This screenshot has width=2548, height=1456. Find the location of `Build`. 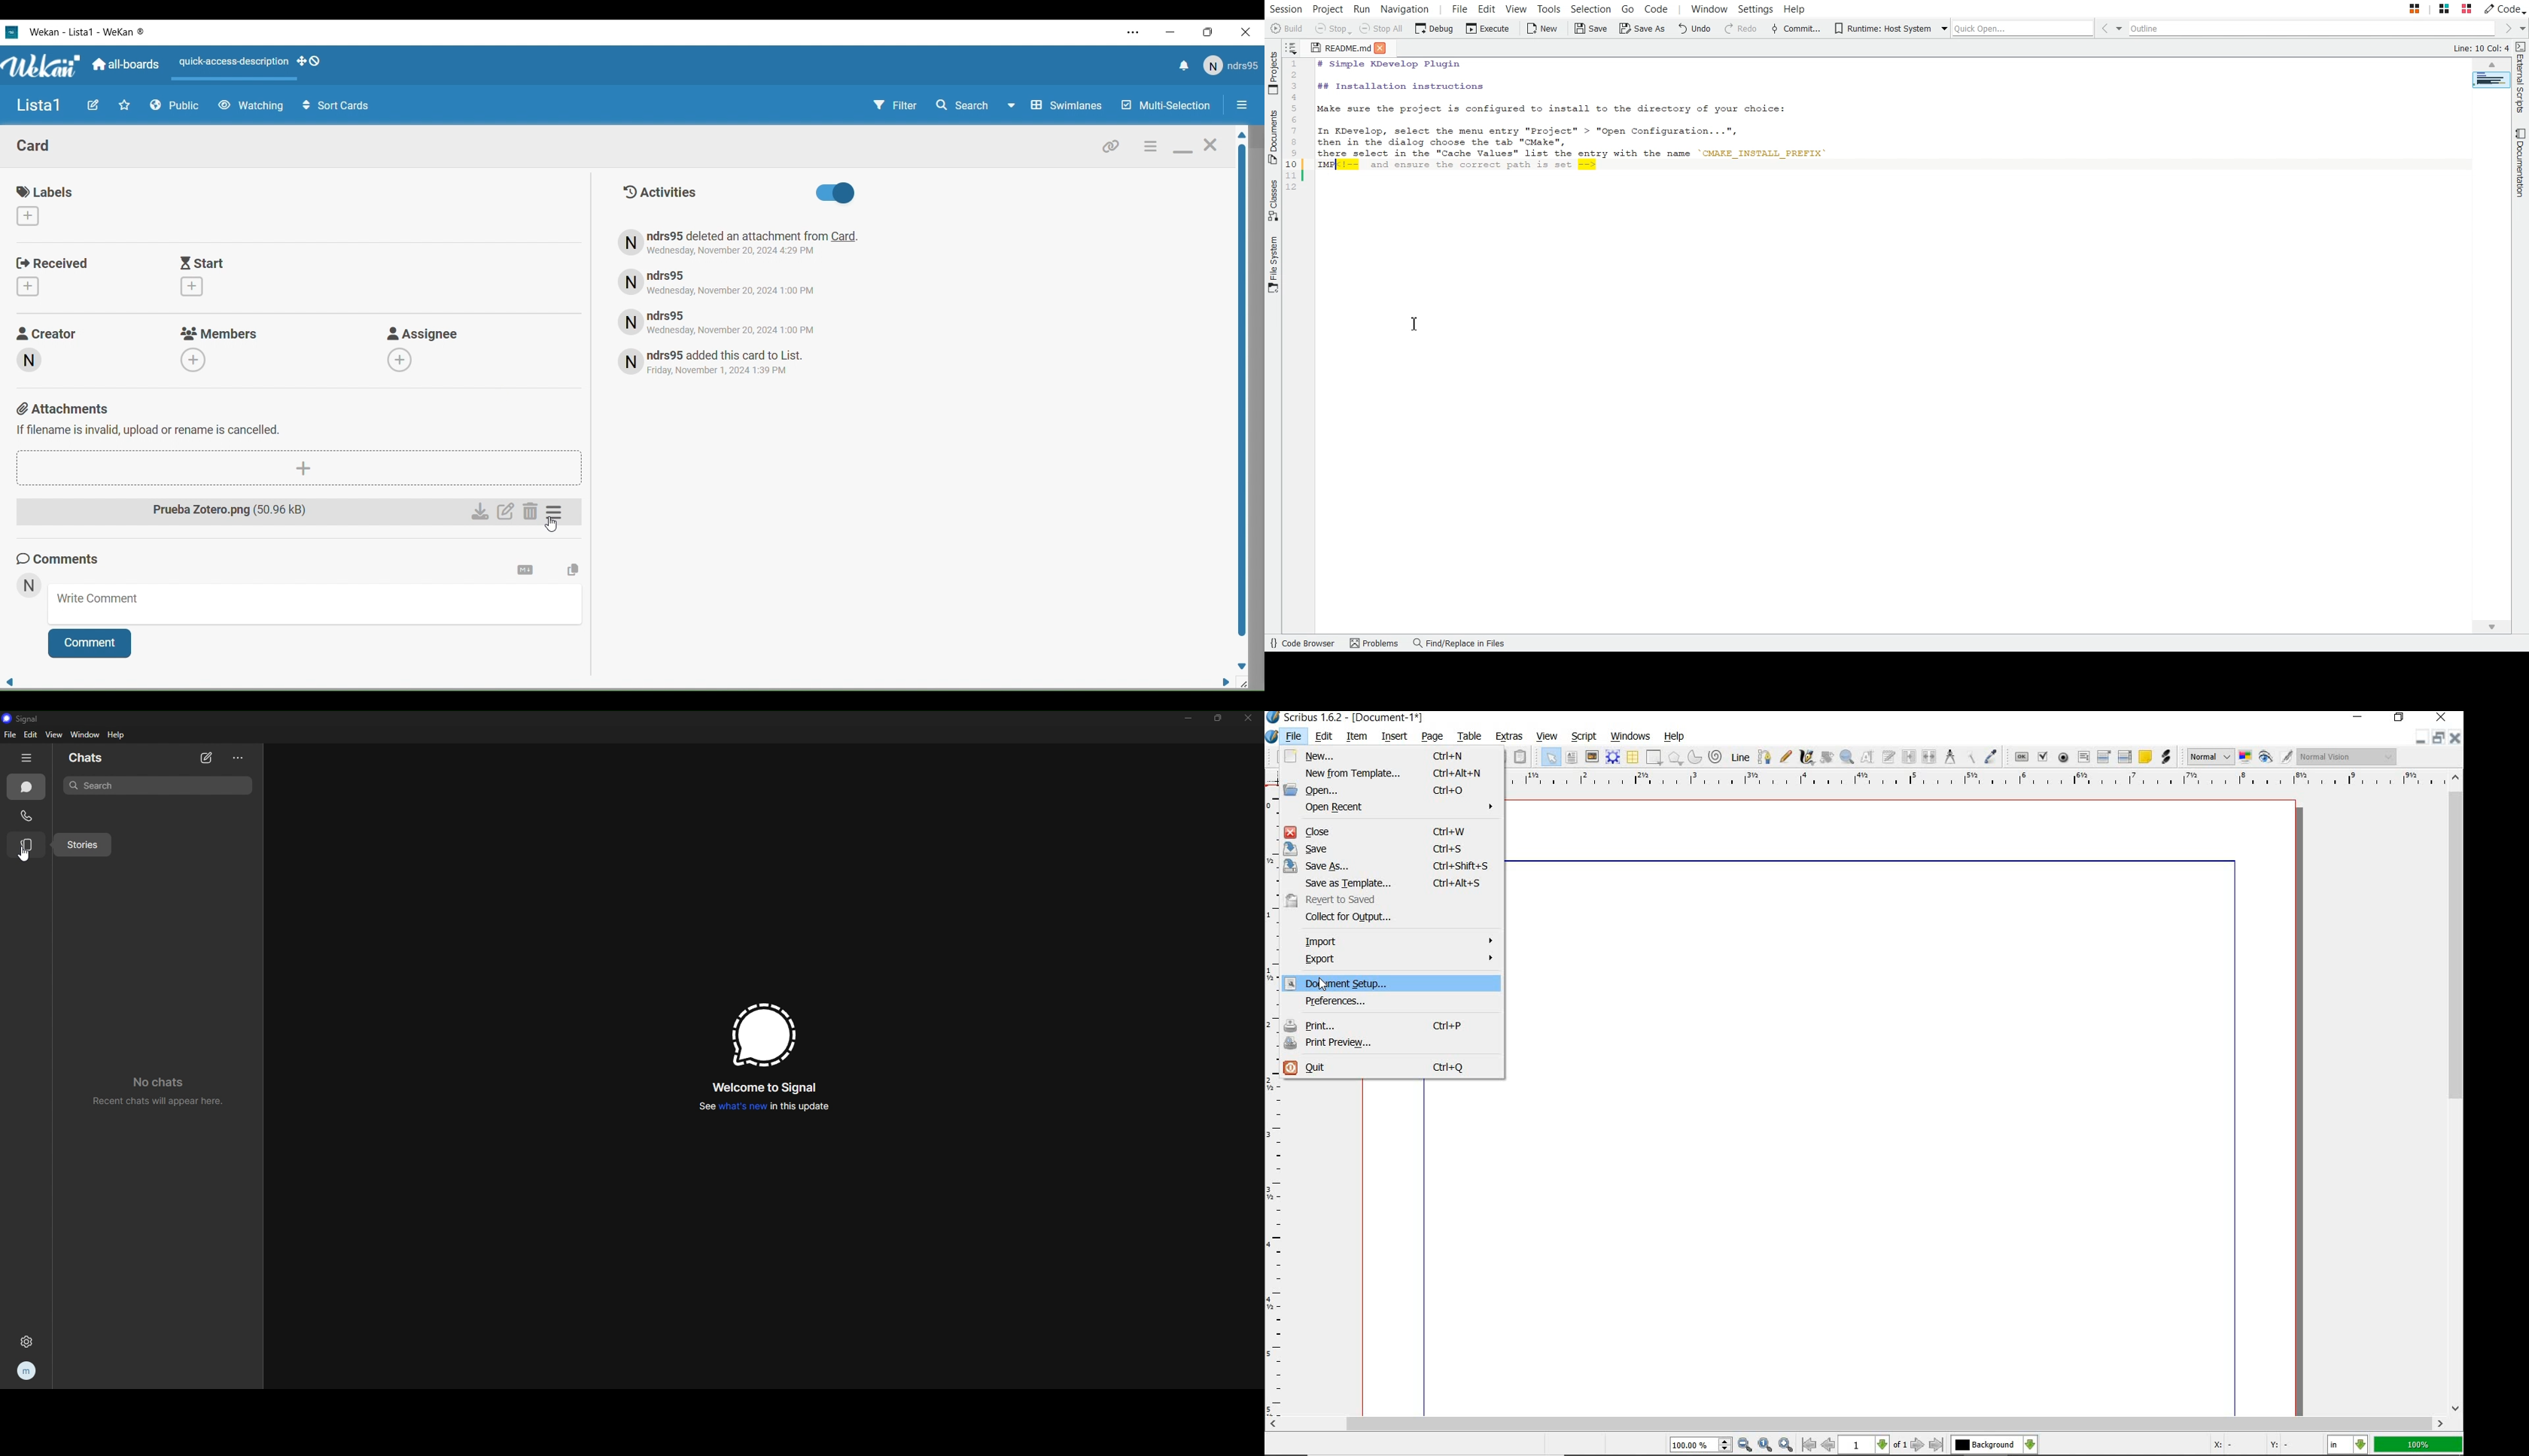

Build is located at coordinates (1286, 28).